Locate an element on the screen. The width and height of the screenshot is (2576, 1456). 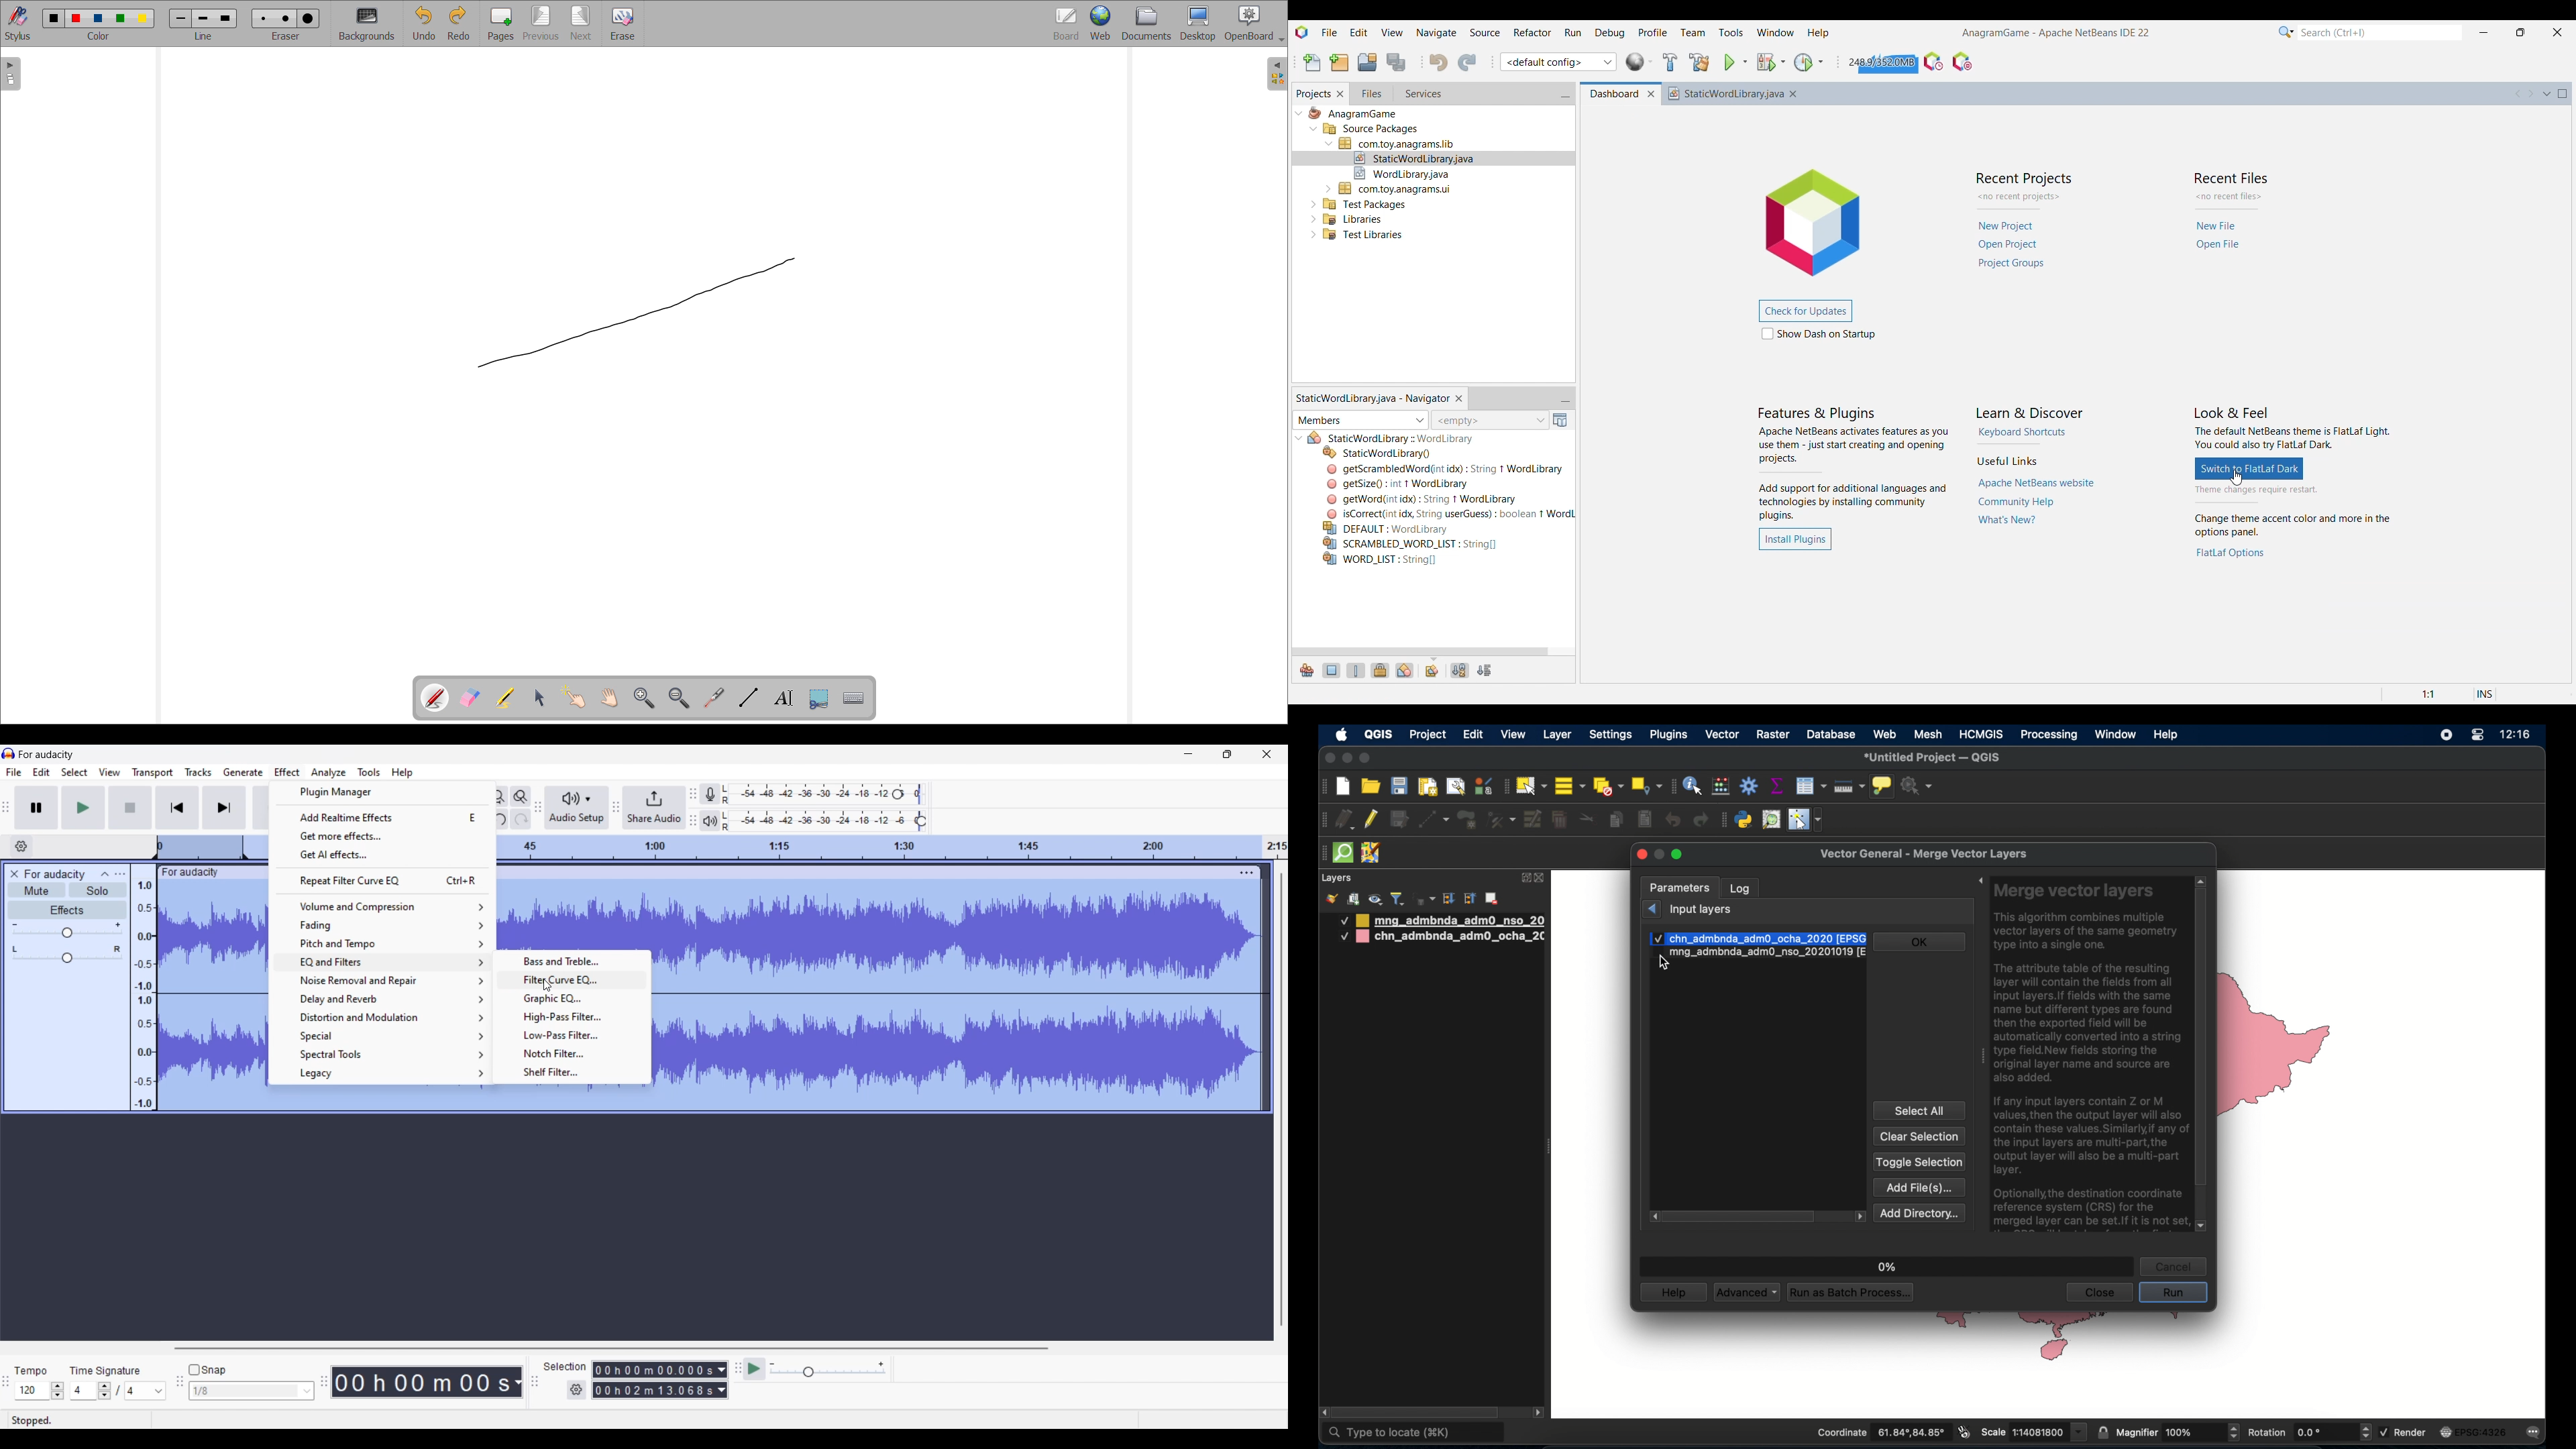
paste features is located at coordinates (1644, 818).